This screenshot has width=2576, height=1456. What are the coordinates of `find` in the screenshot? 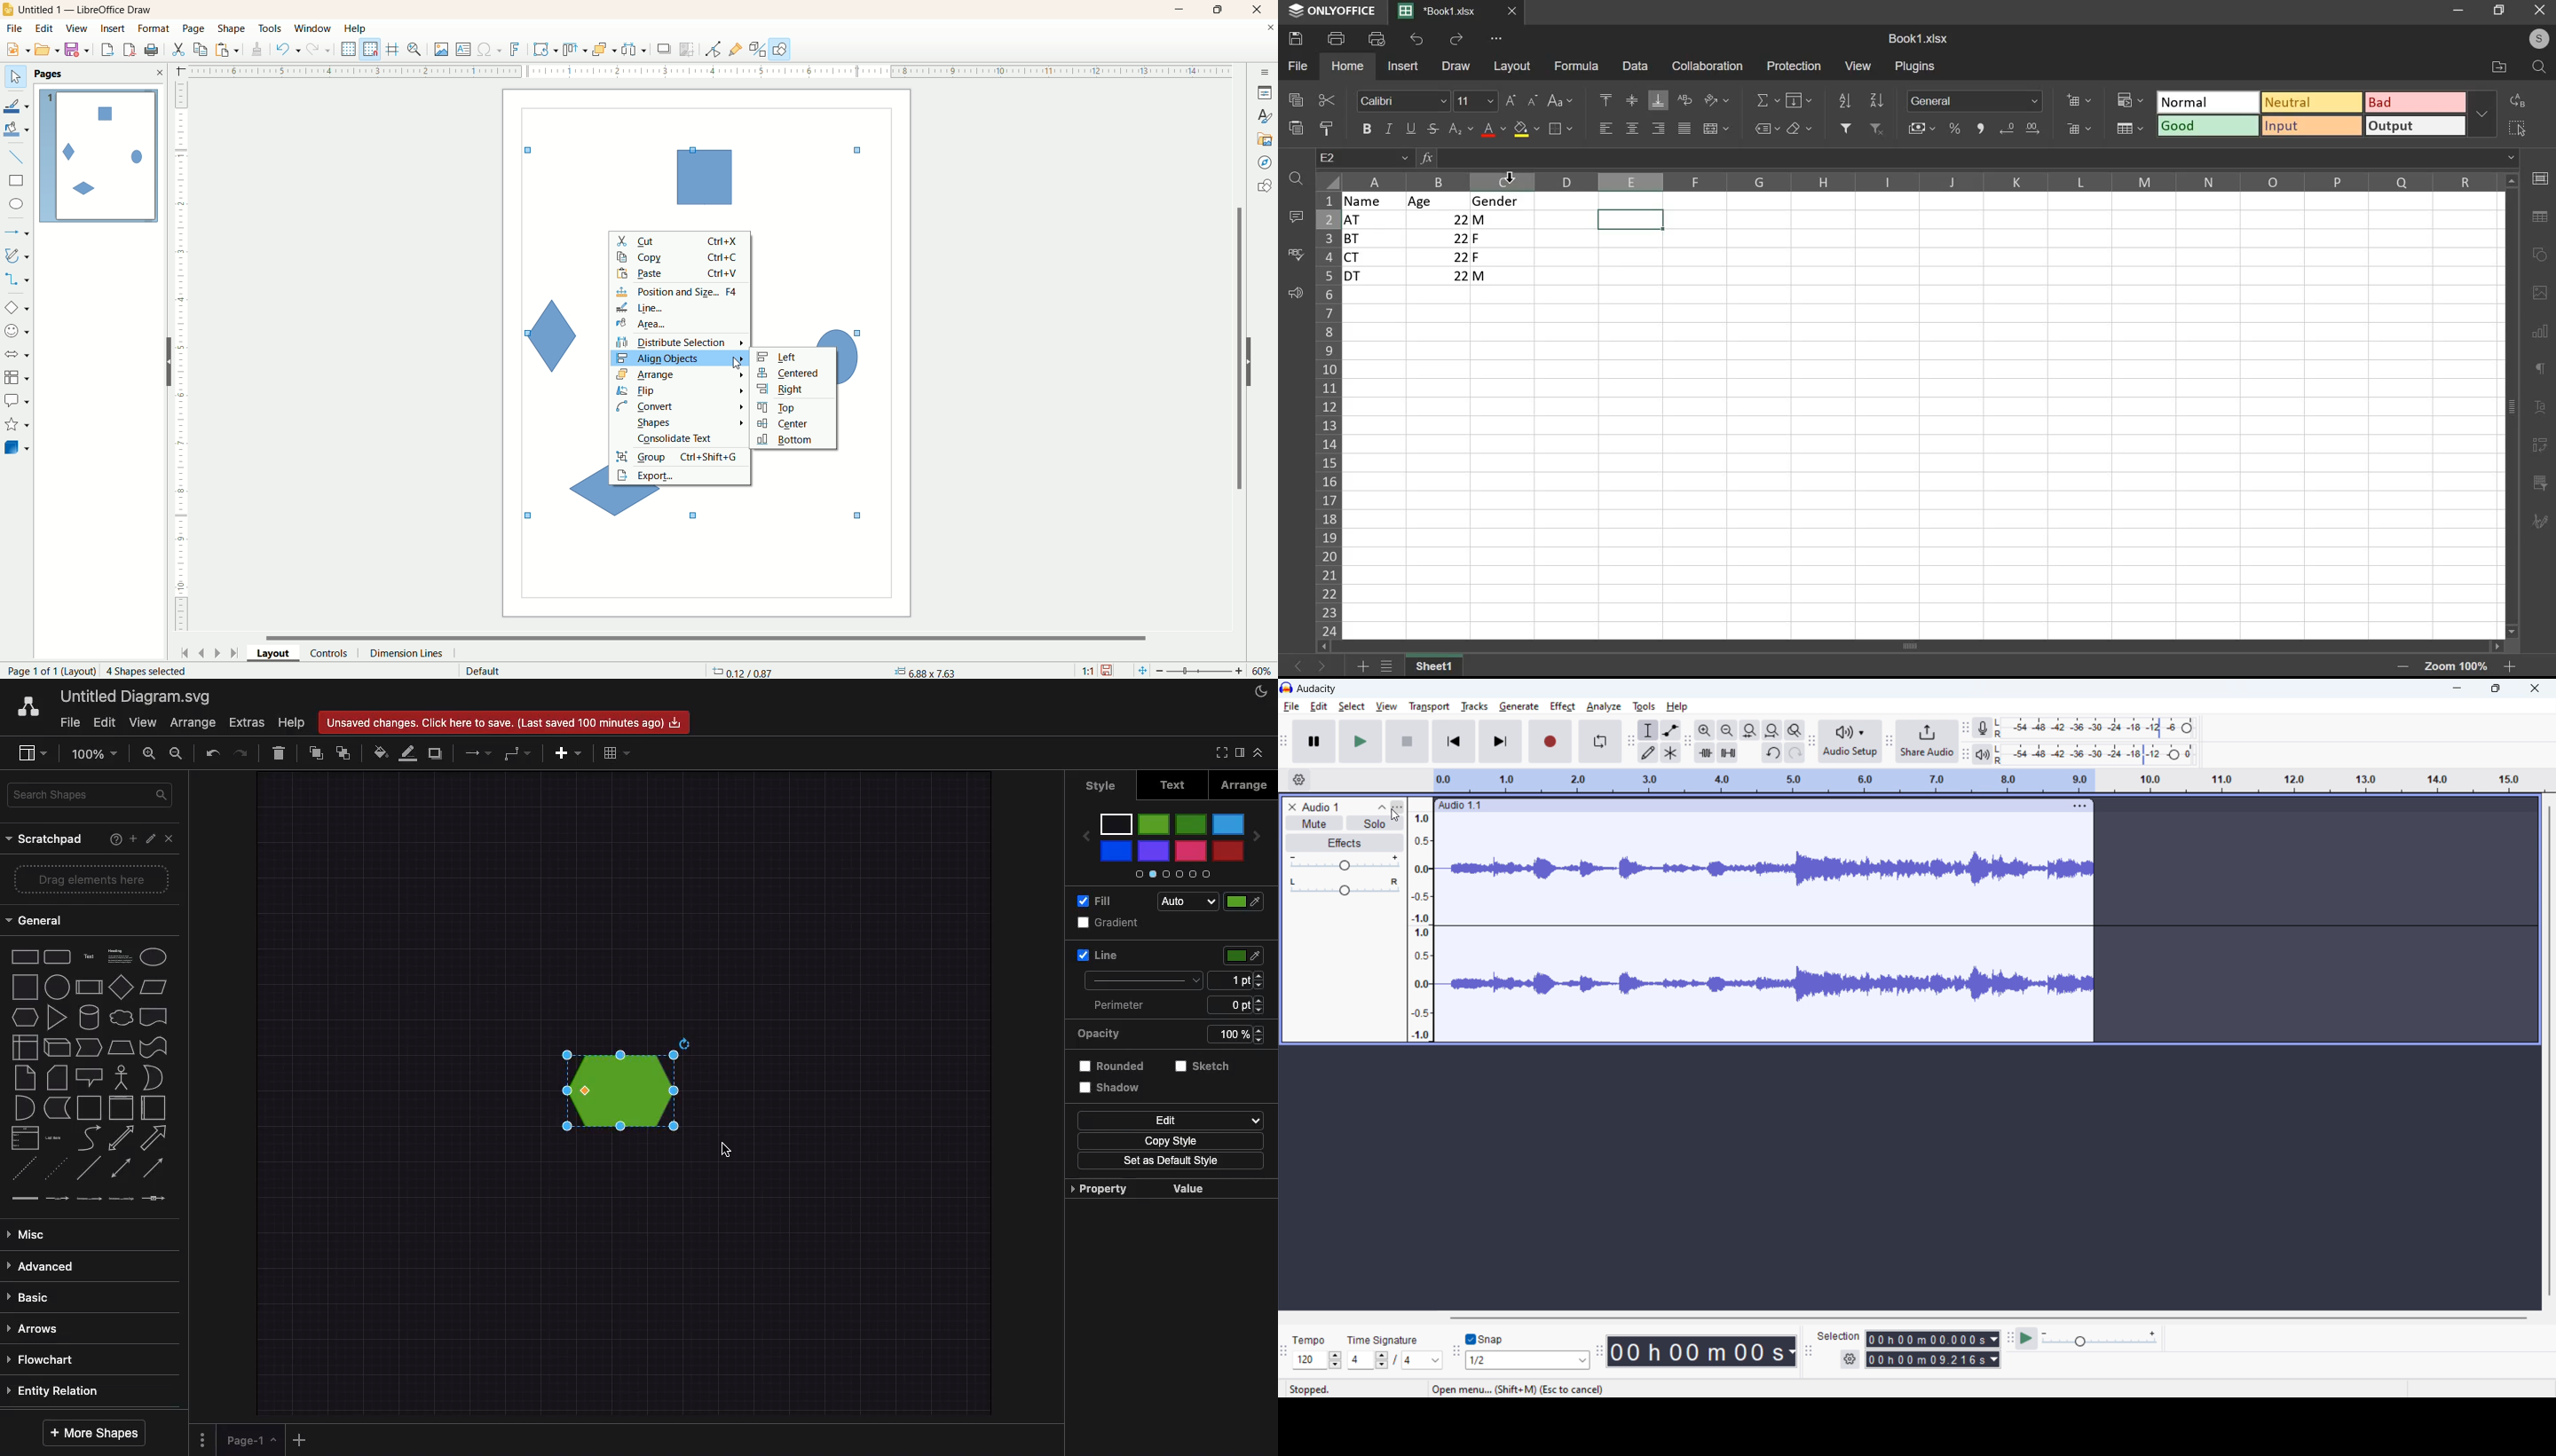 It's located at (2539, 67).